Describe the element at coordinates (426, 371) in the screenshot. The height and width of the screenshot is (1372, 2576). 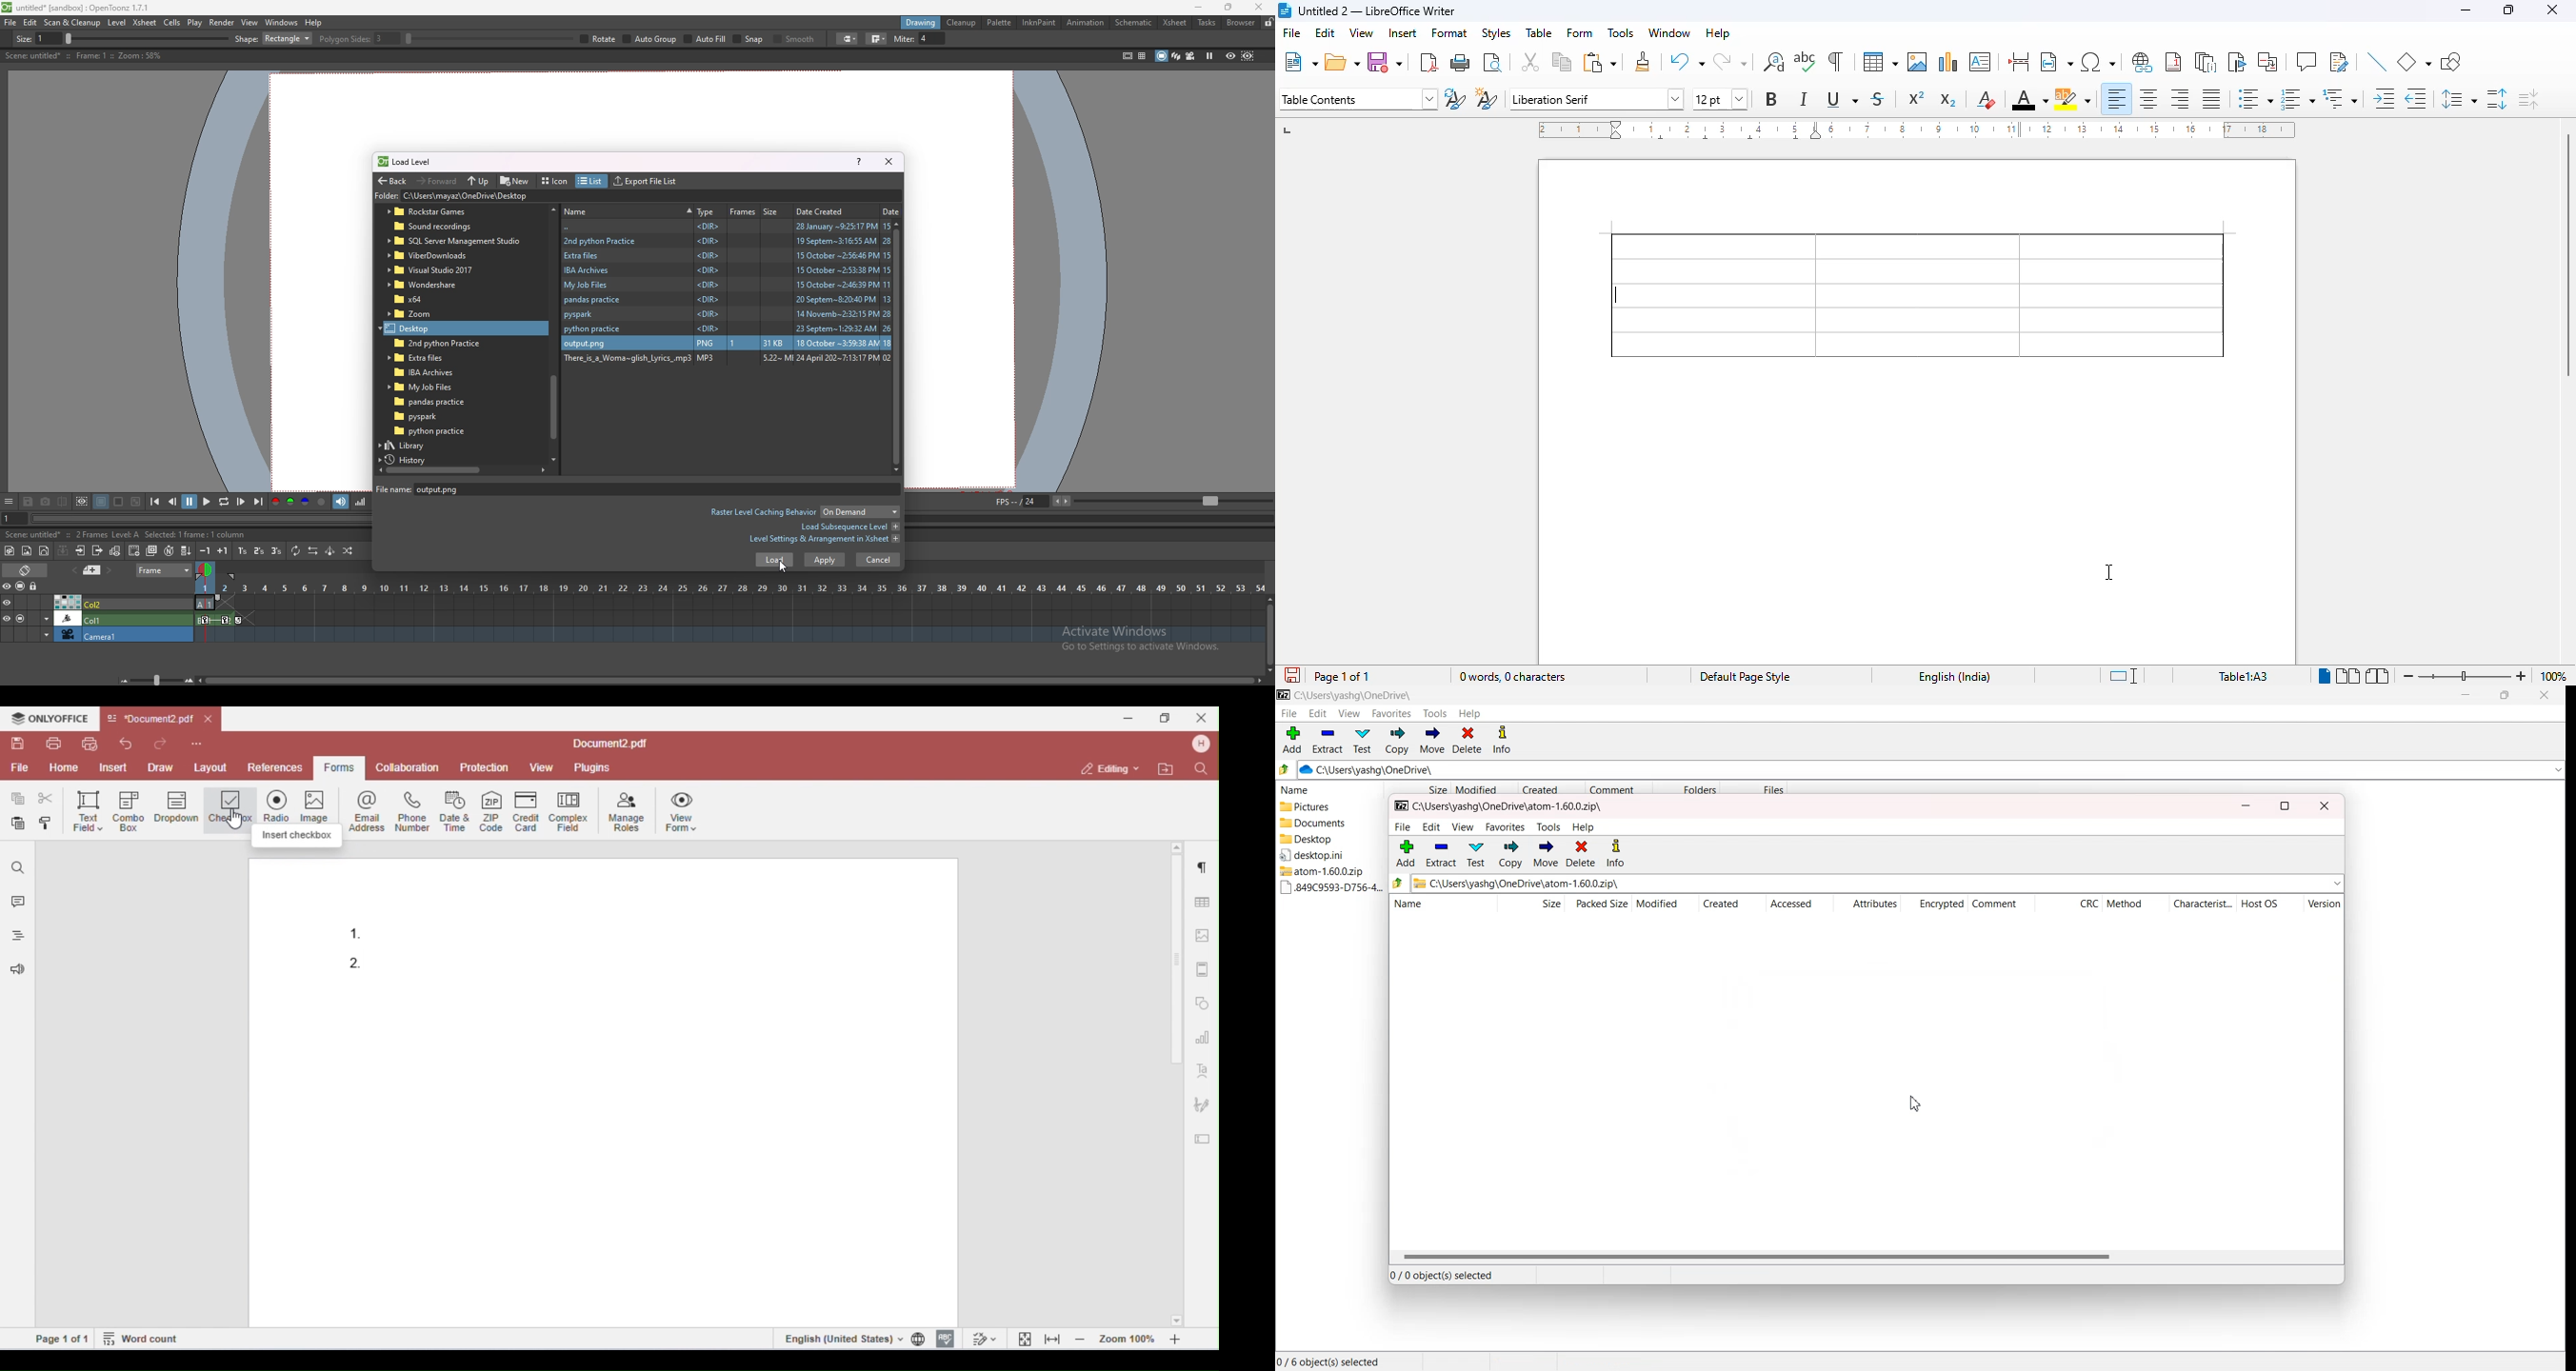
I see `folder` at that location.